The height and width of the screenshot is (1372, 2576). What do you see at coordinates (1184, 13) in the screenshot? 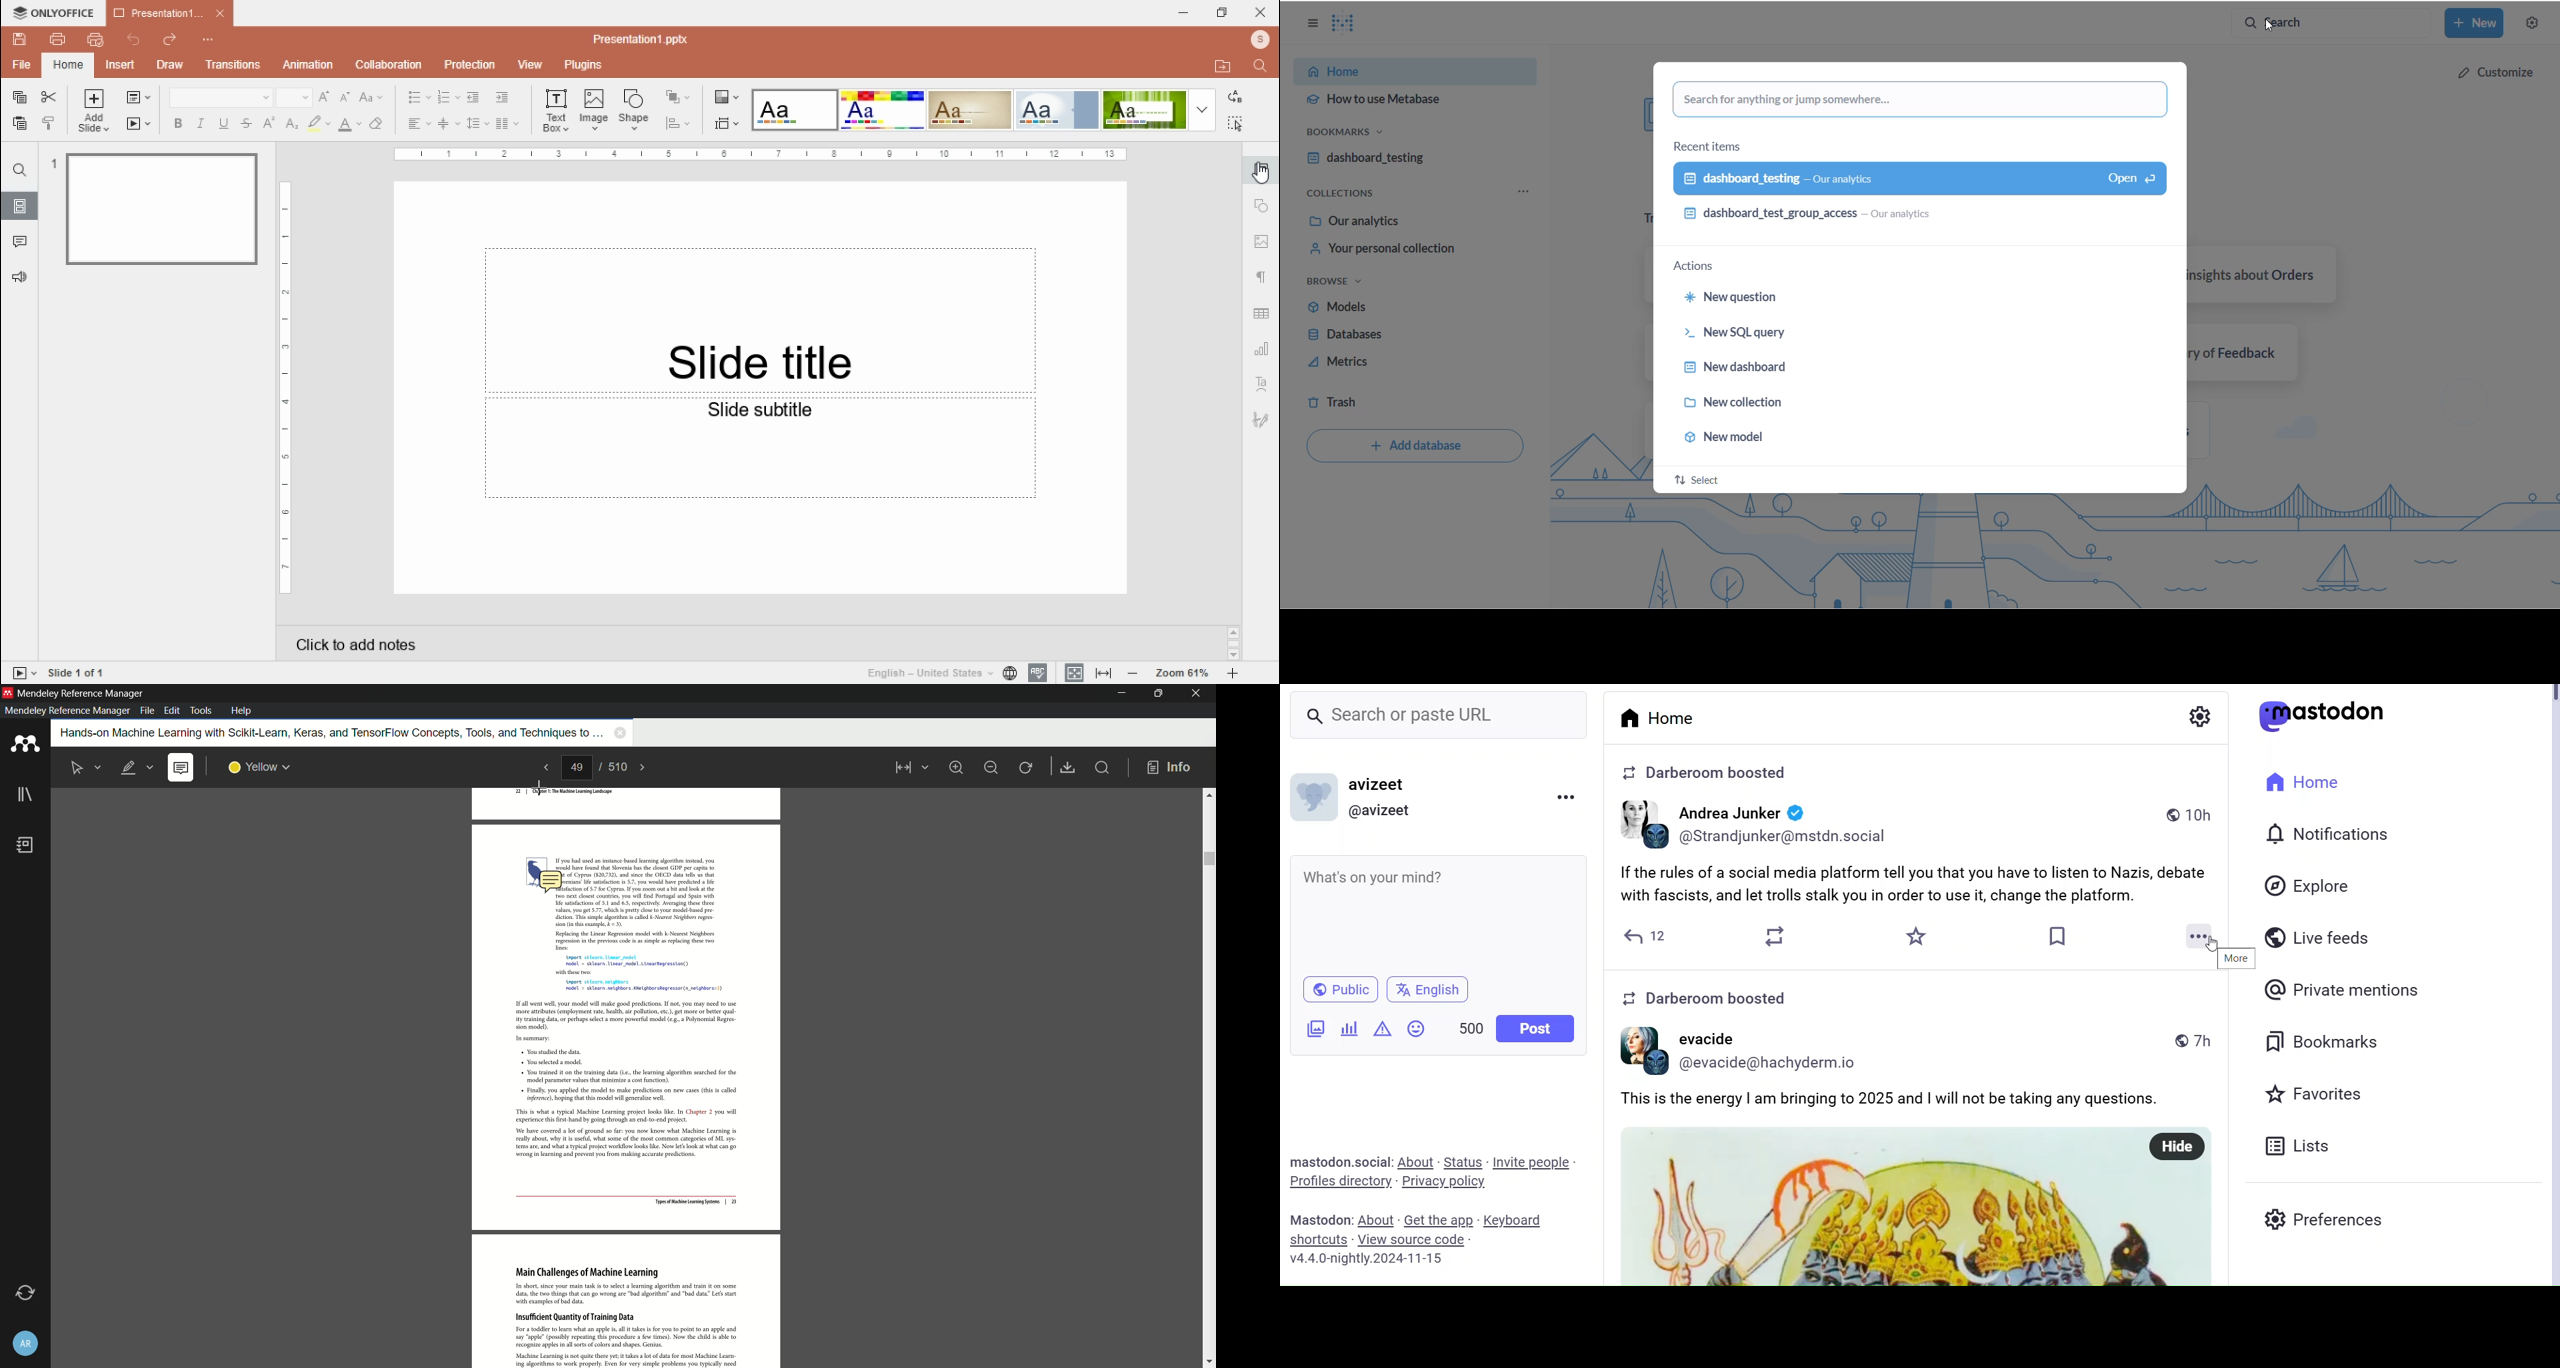
I see `minimize` at bounding box center [1184, 13].